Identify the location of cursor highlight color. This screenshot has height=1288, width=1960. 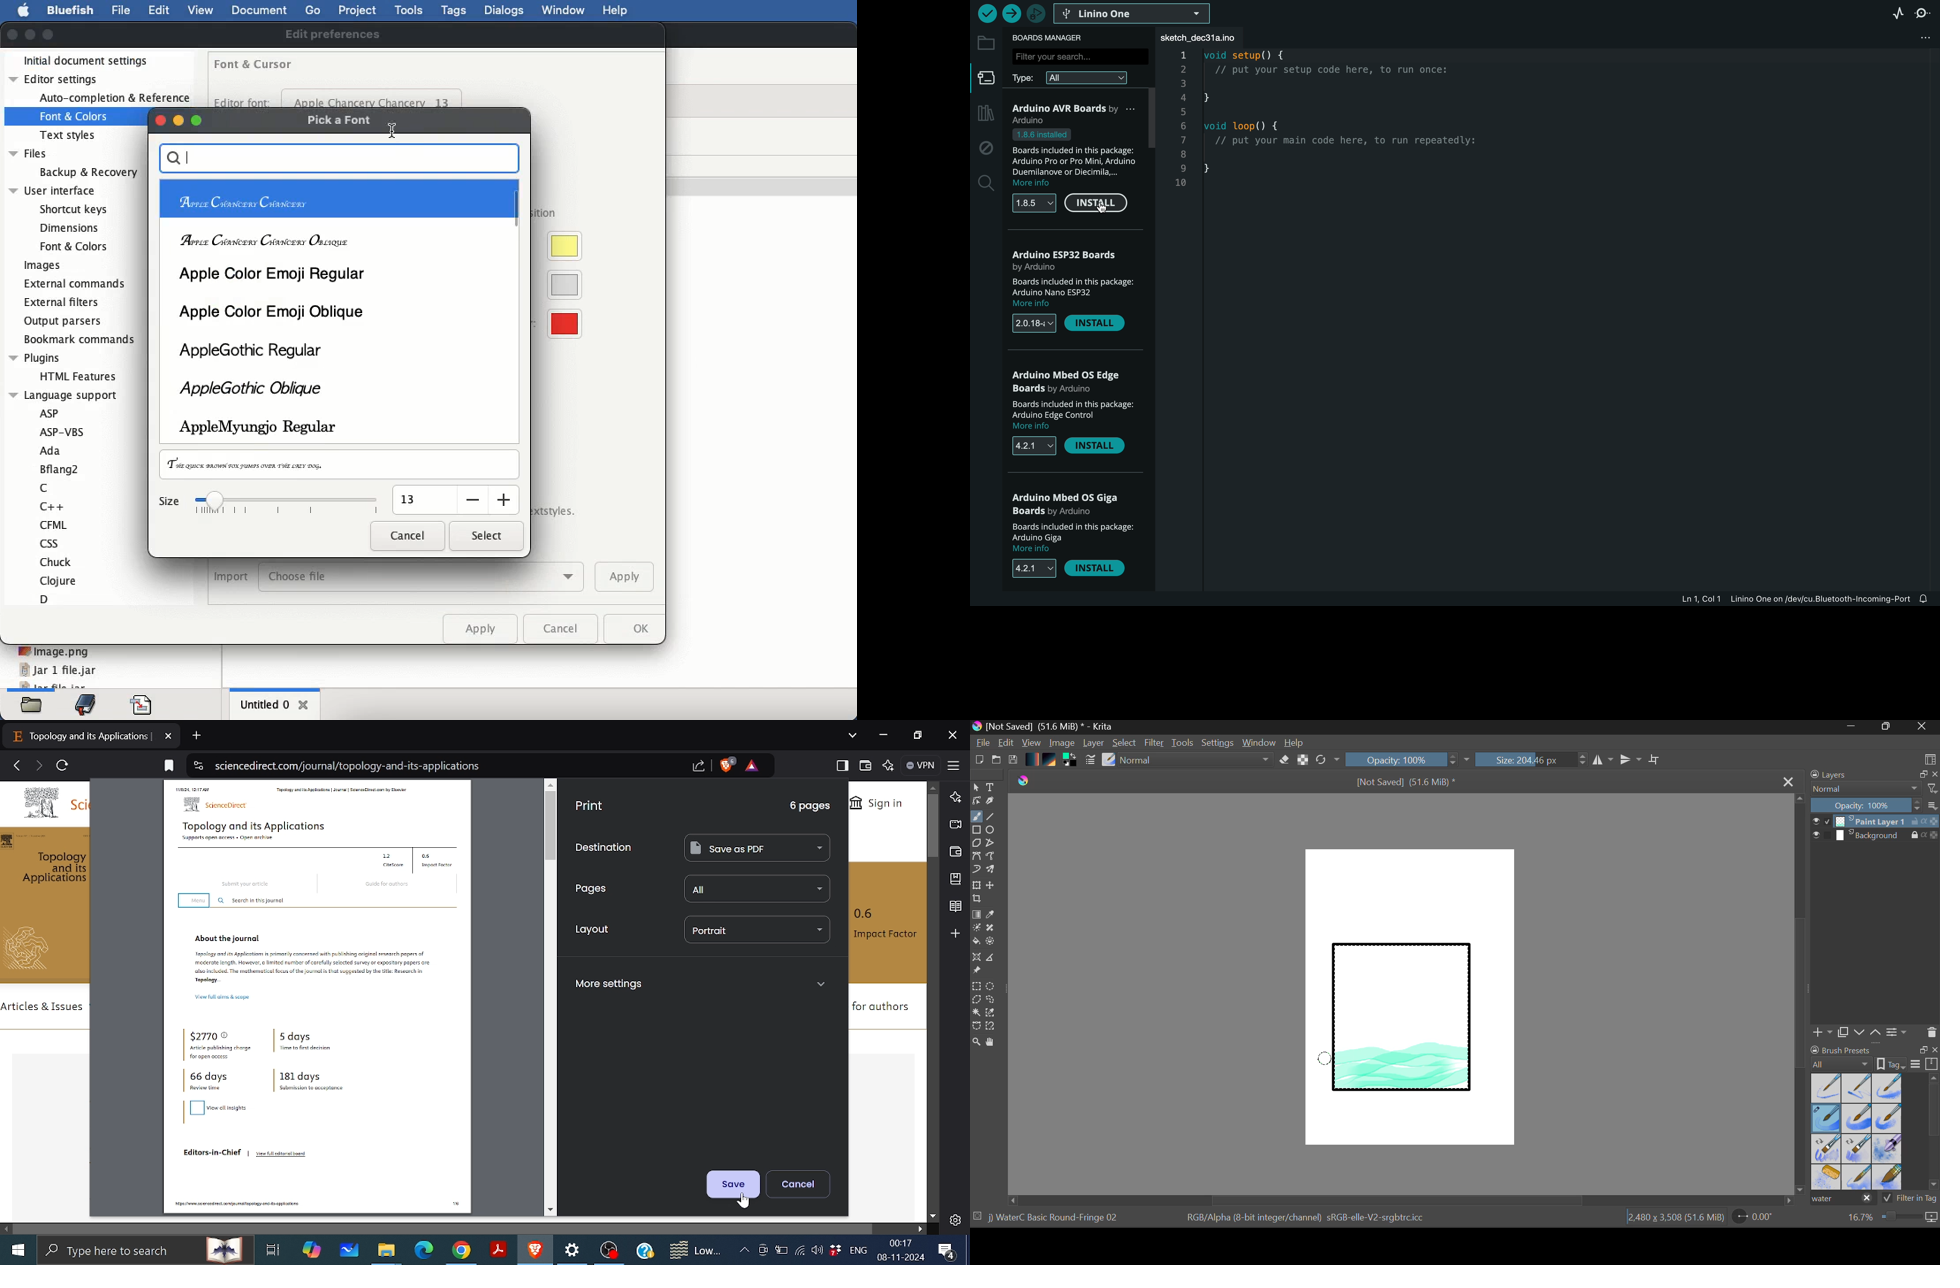
(560, 247).